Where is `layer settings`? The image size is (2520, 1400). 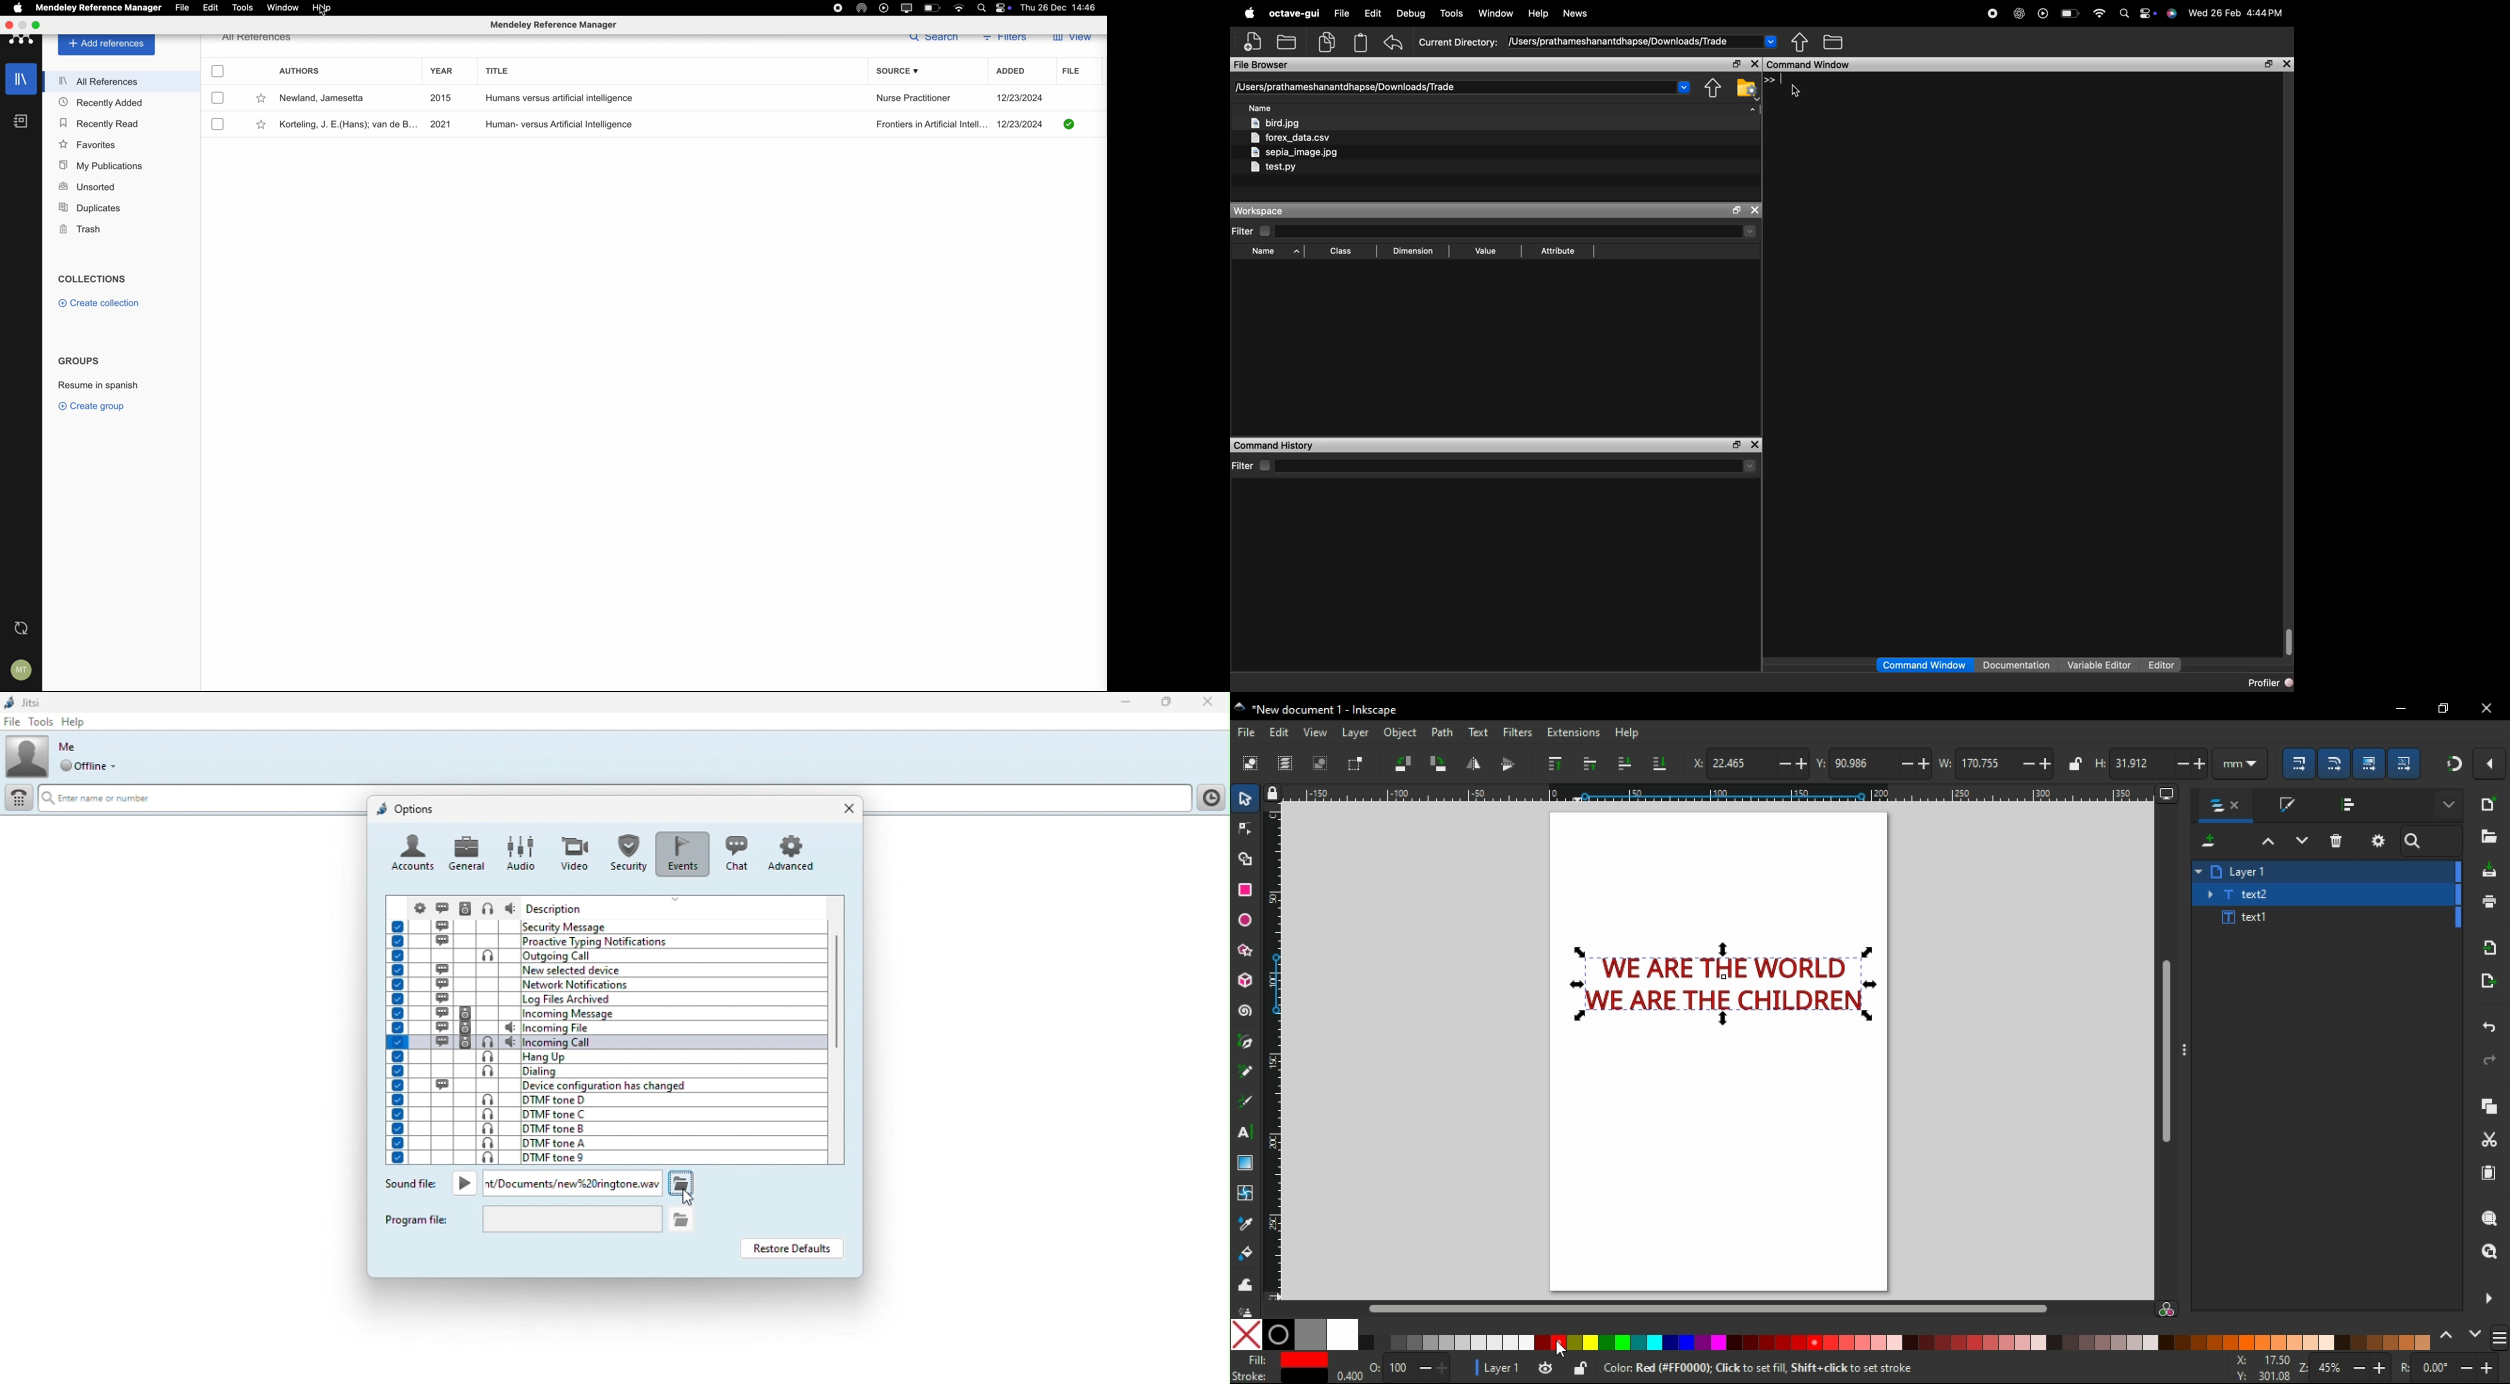
layer settings is located at coordinates (2379, 840).